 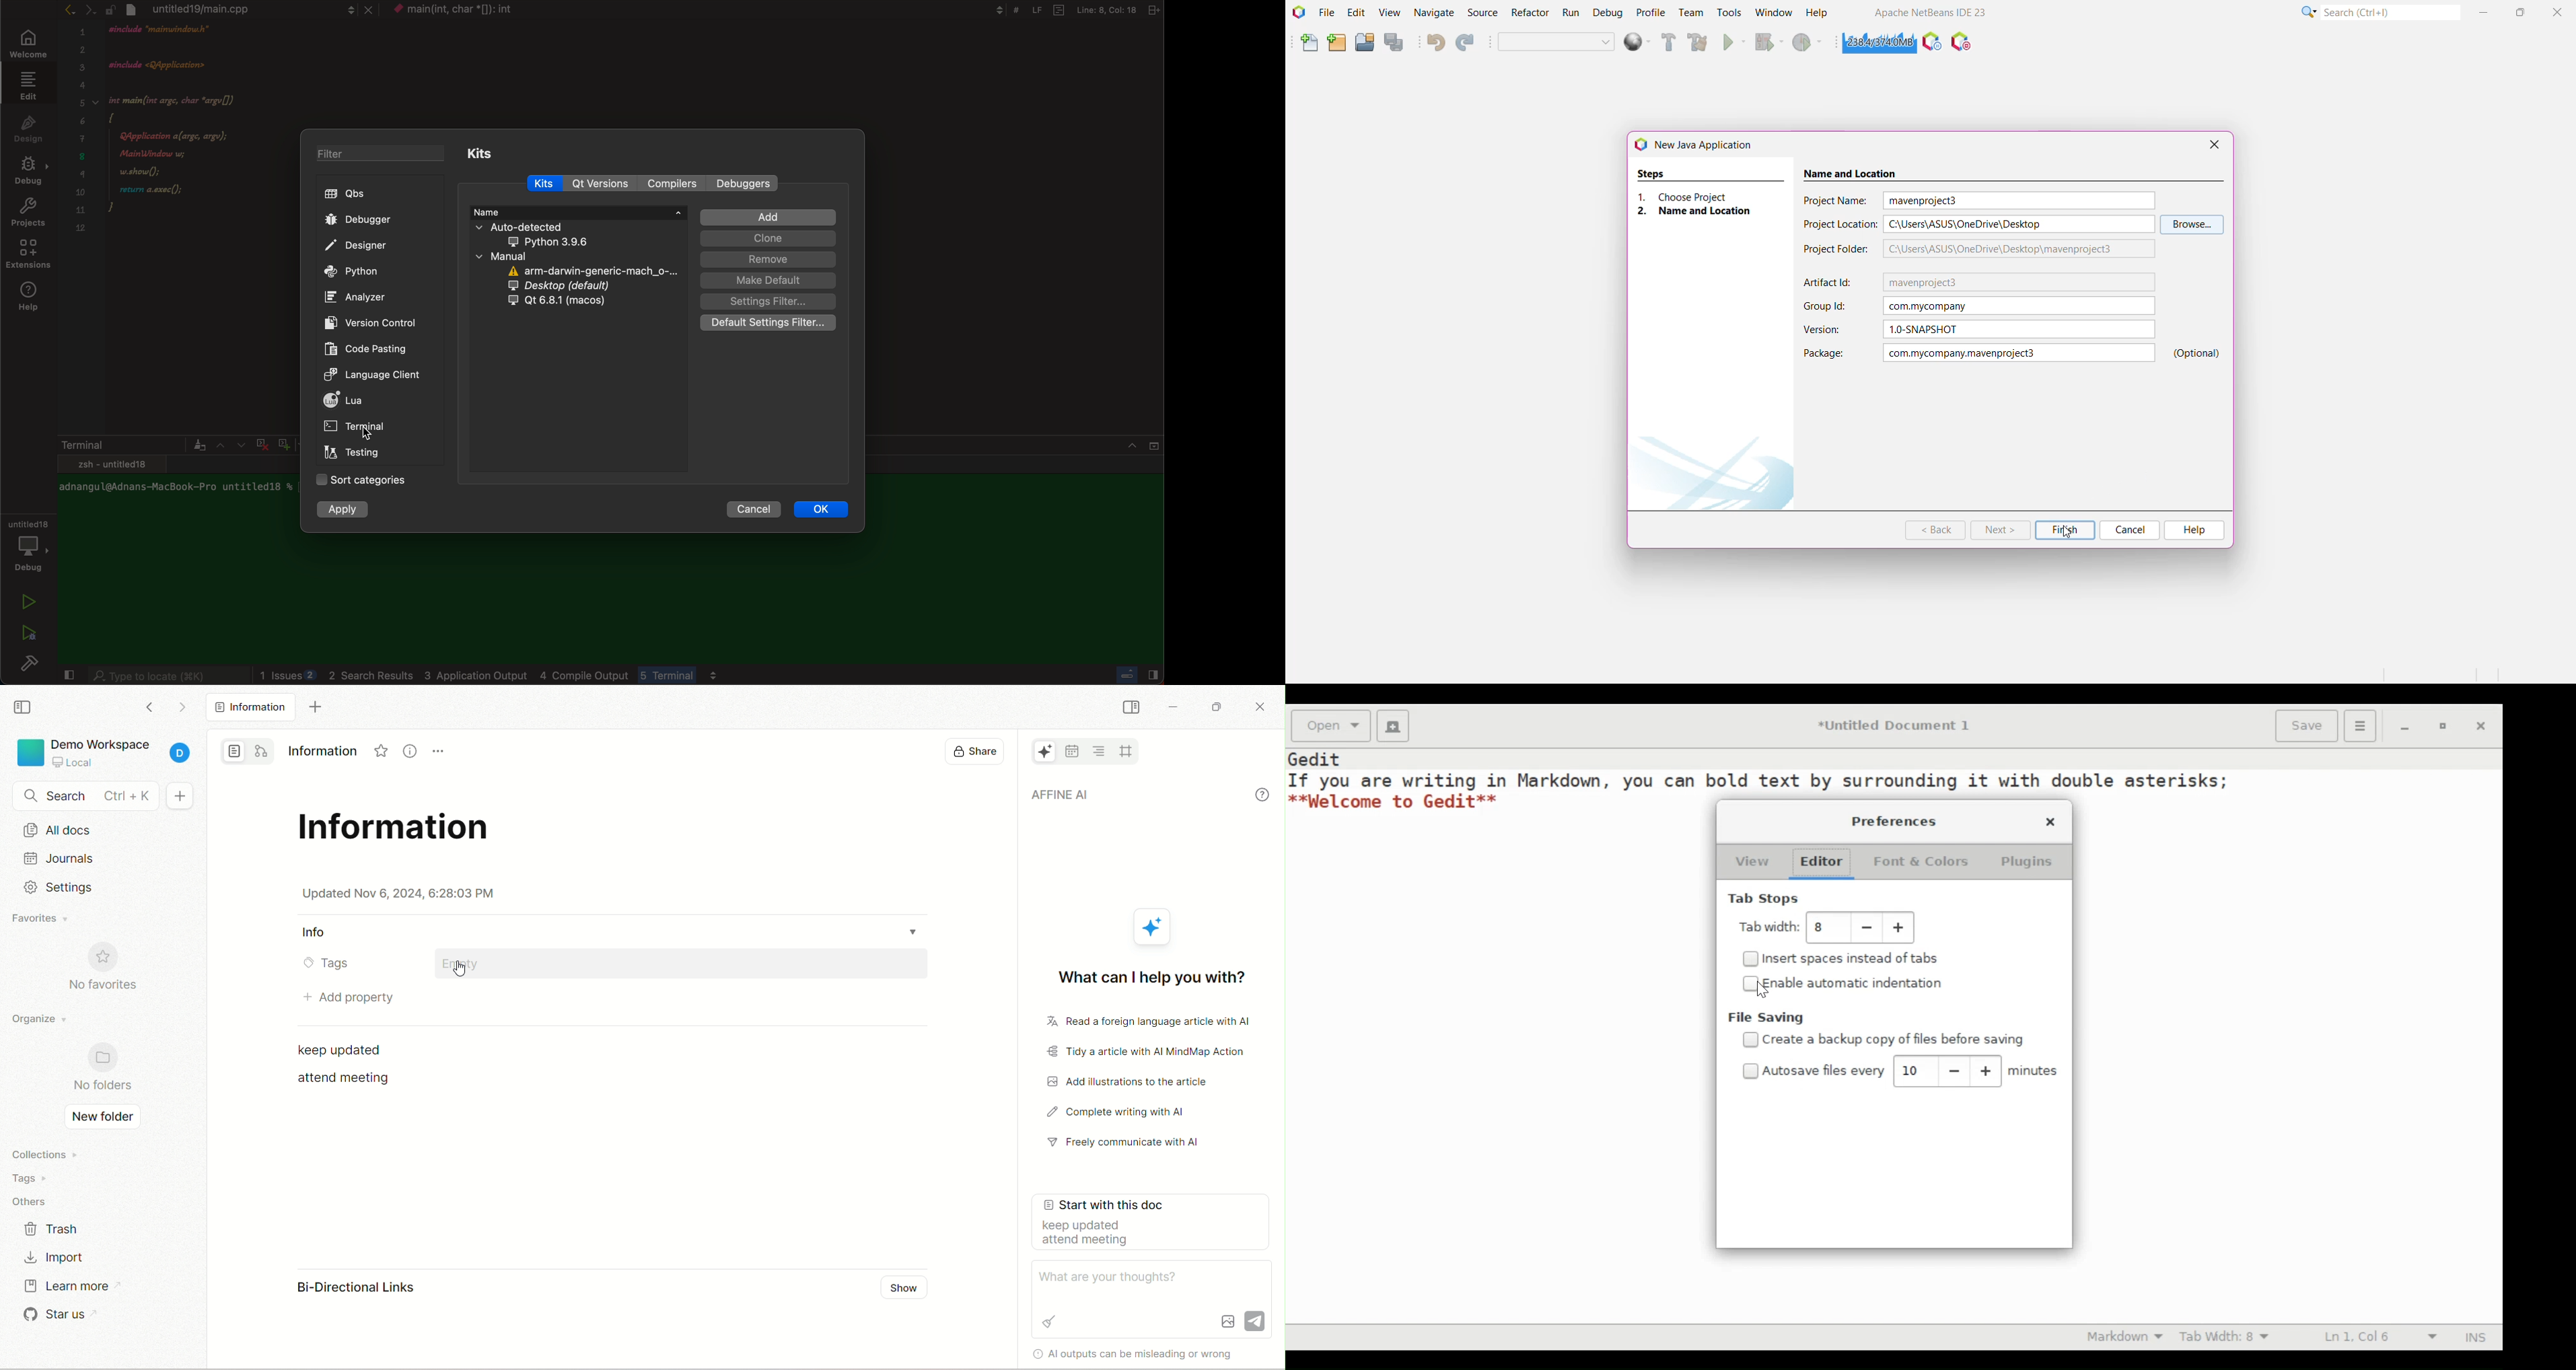 What do you see at coordinates (1131, 1111) in the screenshot?
I see `complete writing with AI` at bounding box center [1131, 1111].